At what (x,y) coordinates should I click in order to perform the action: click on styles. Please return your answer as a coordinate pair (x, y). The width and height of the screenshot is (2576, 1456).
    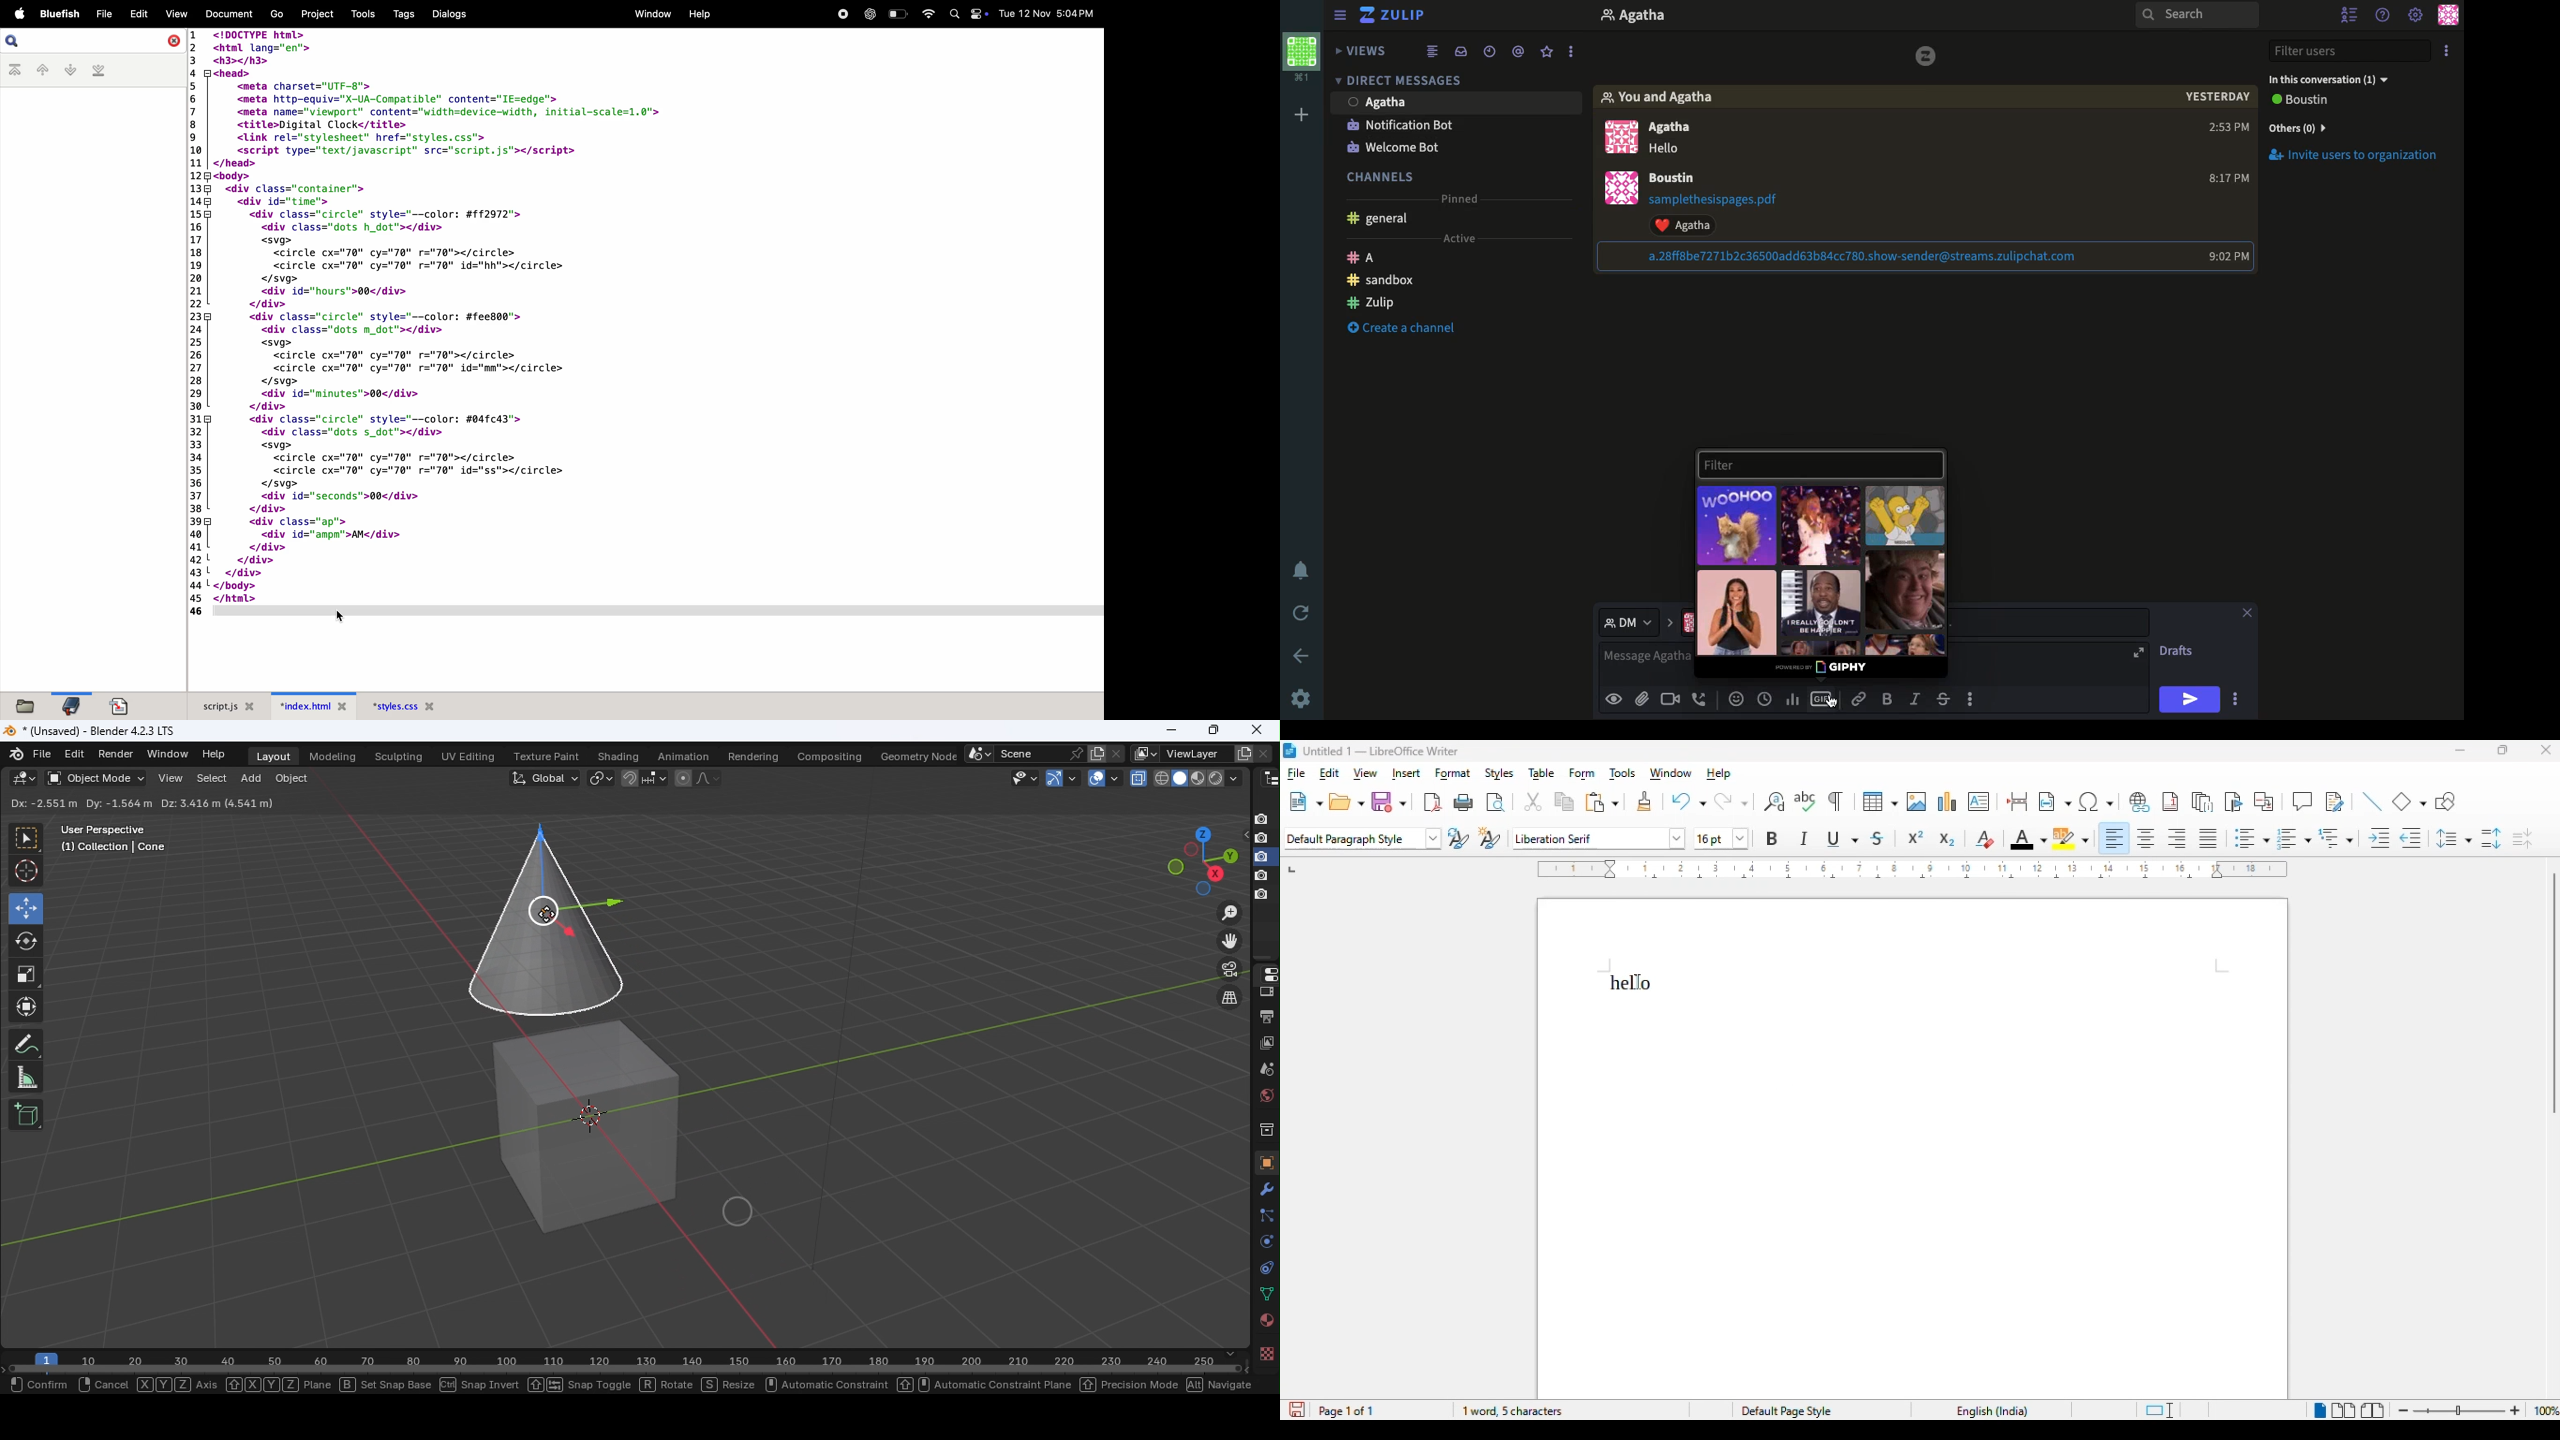
    Looking at the image, I should click on (1500, 774).